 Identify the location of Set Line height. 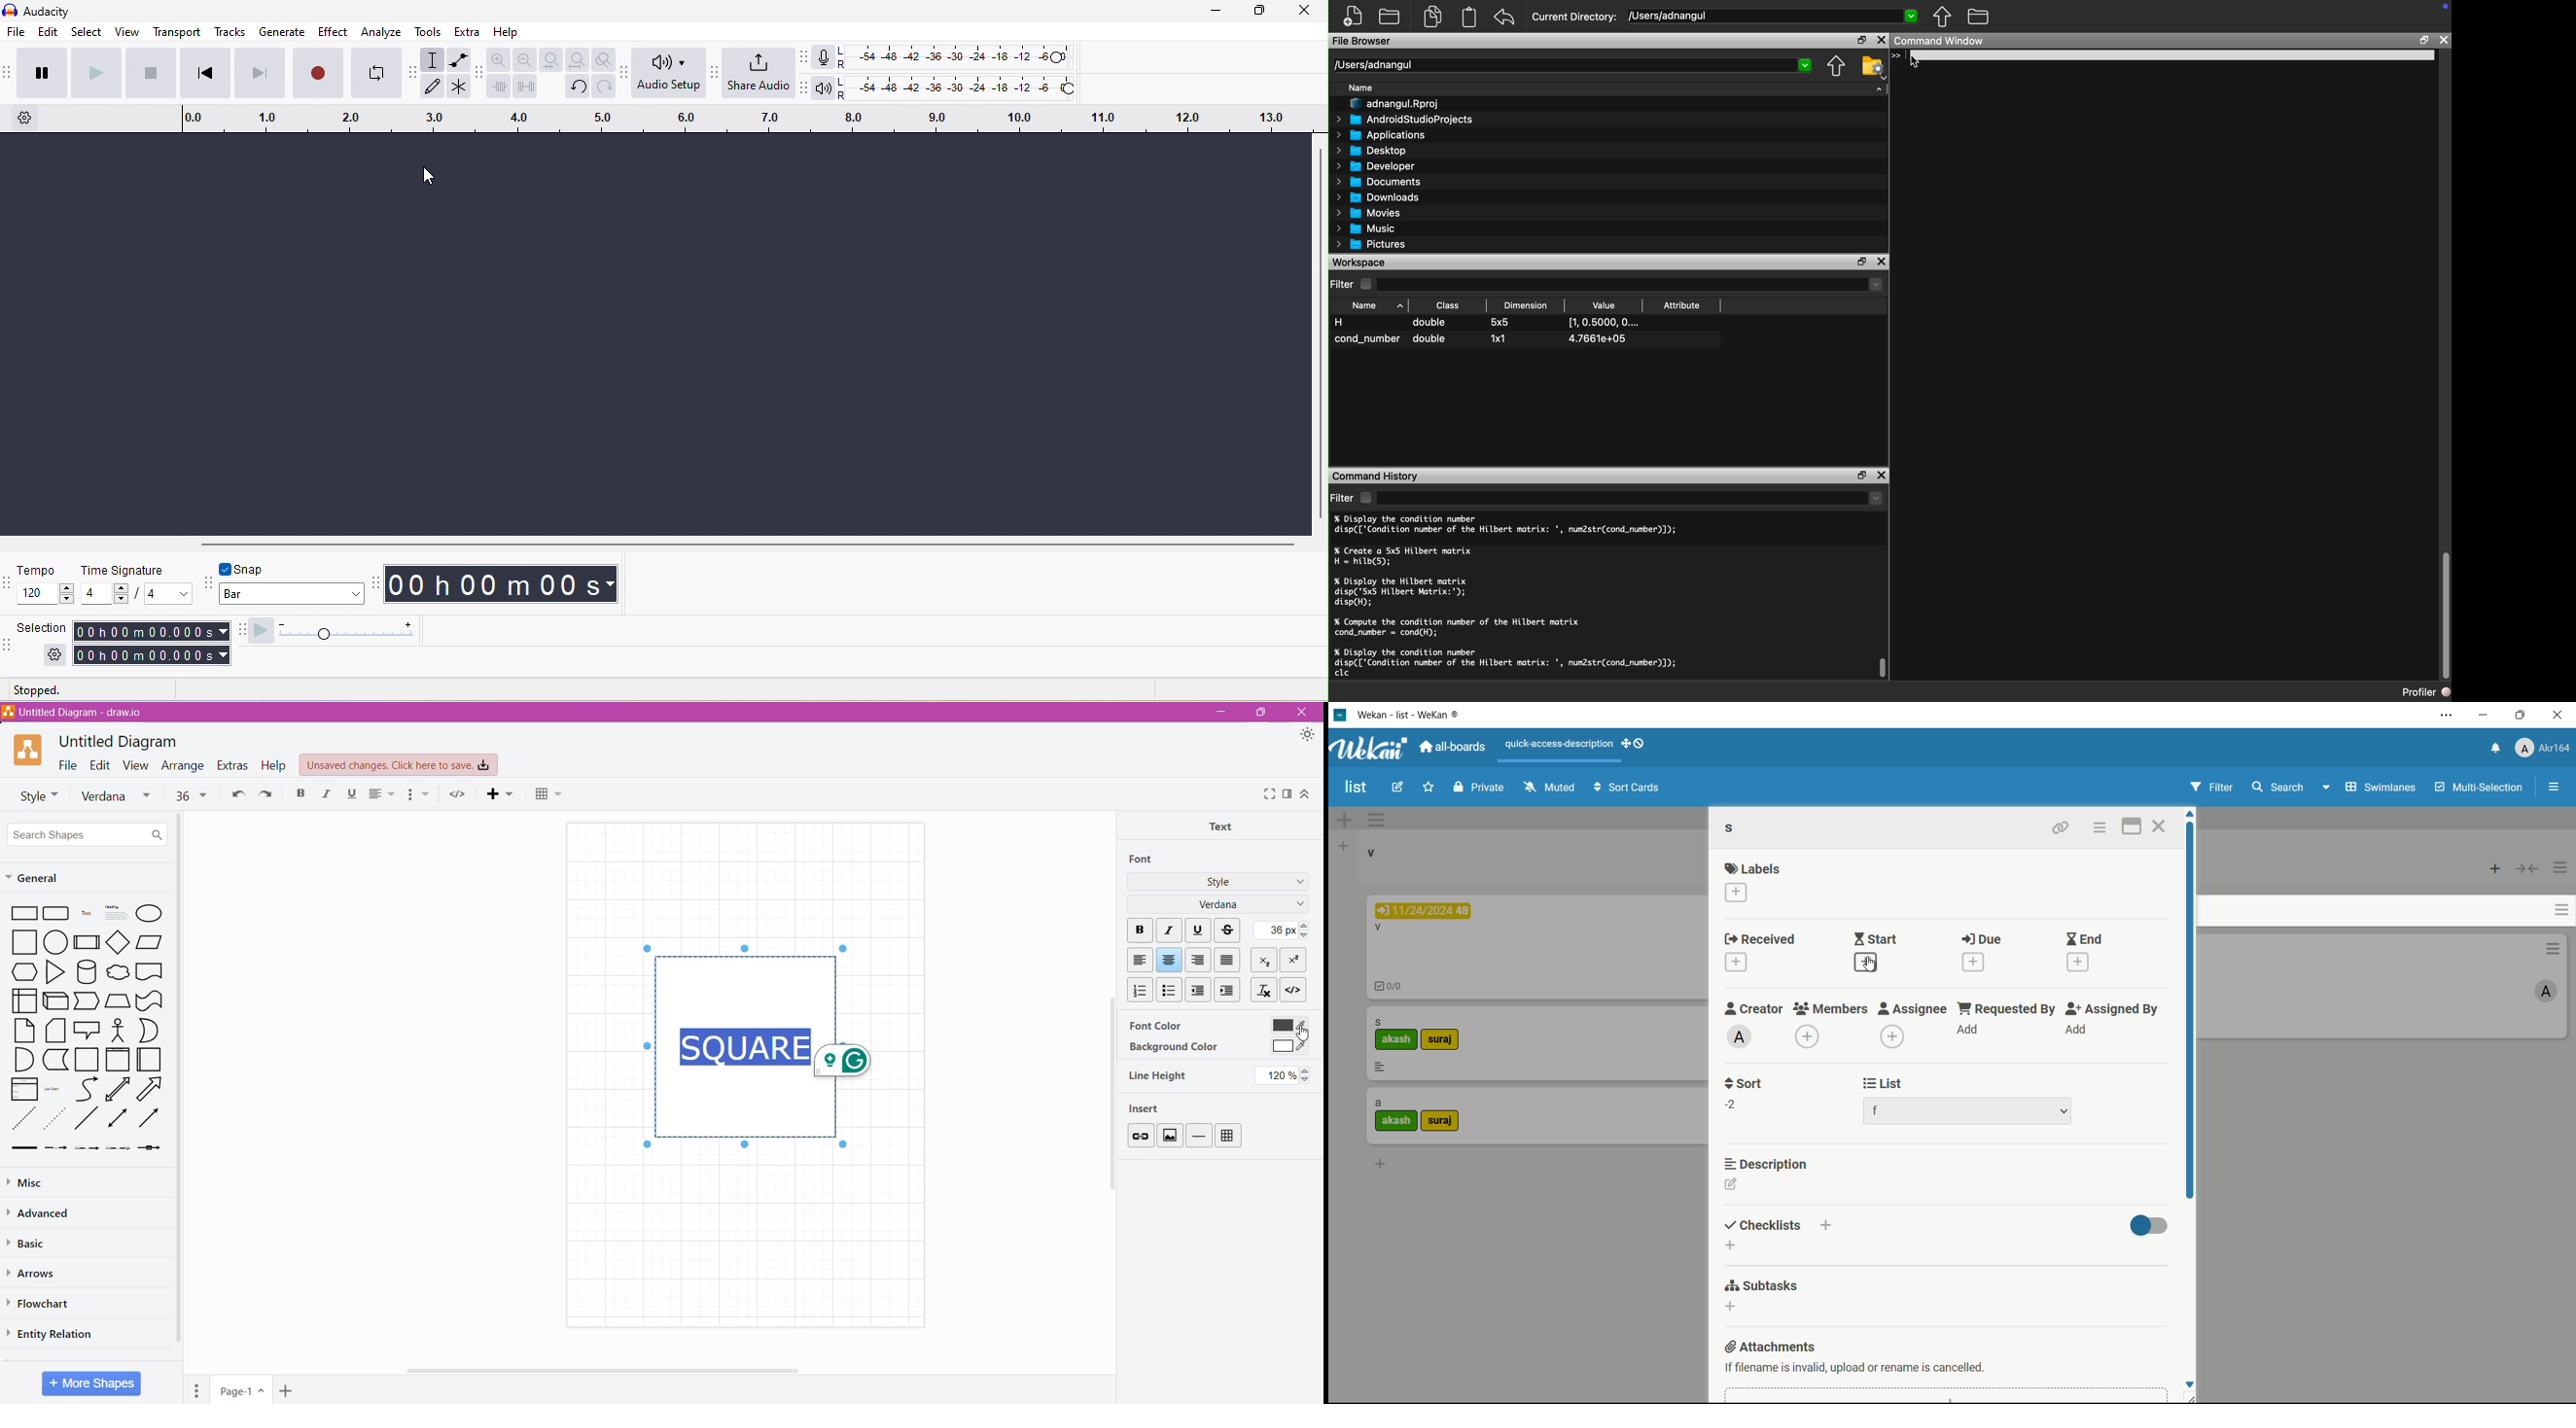
(1286, 1075).